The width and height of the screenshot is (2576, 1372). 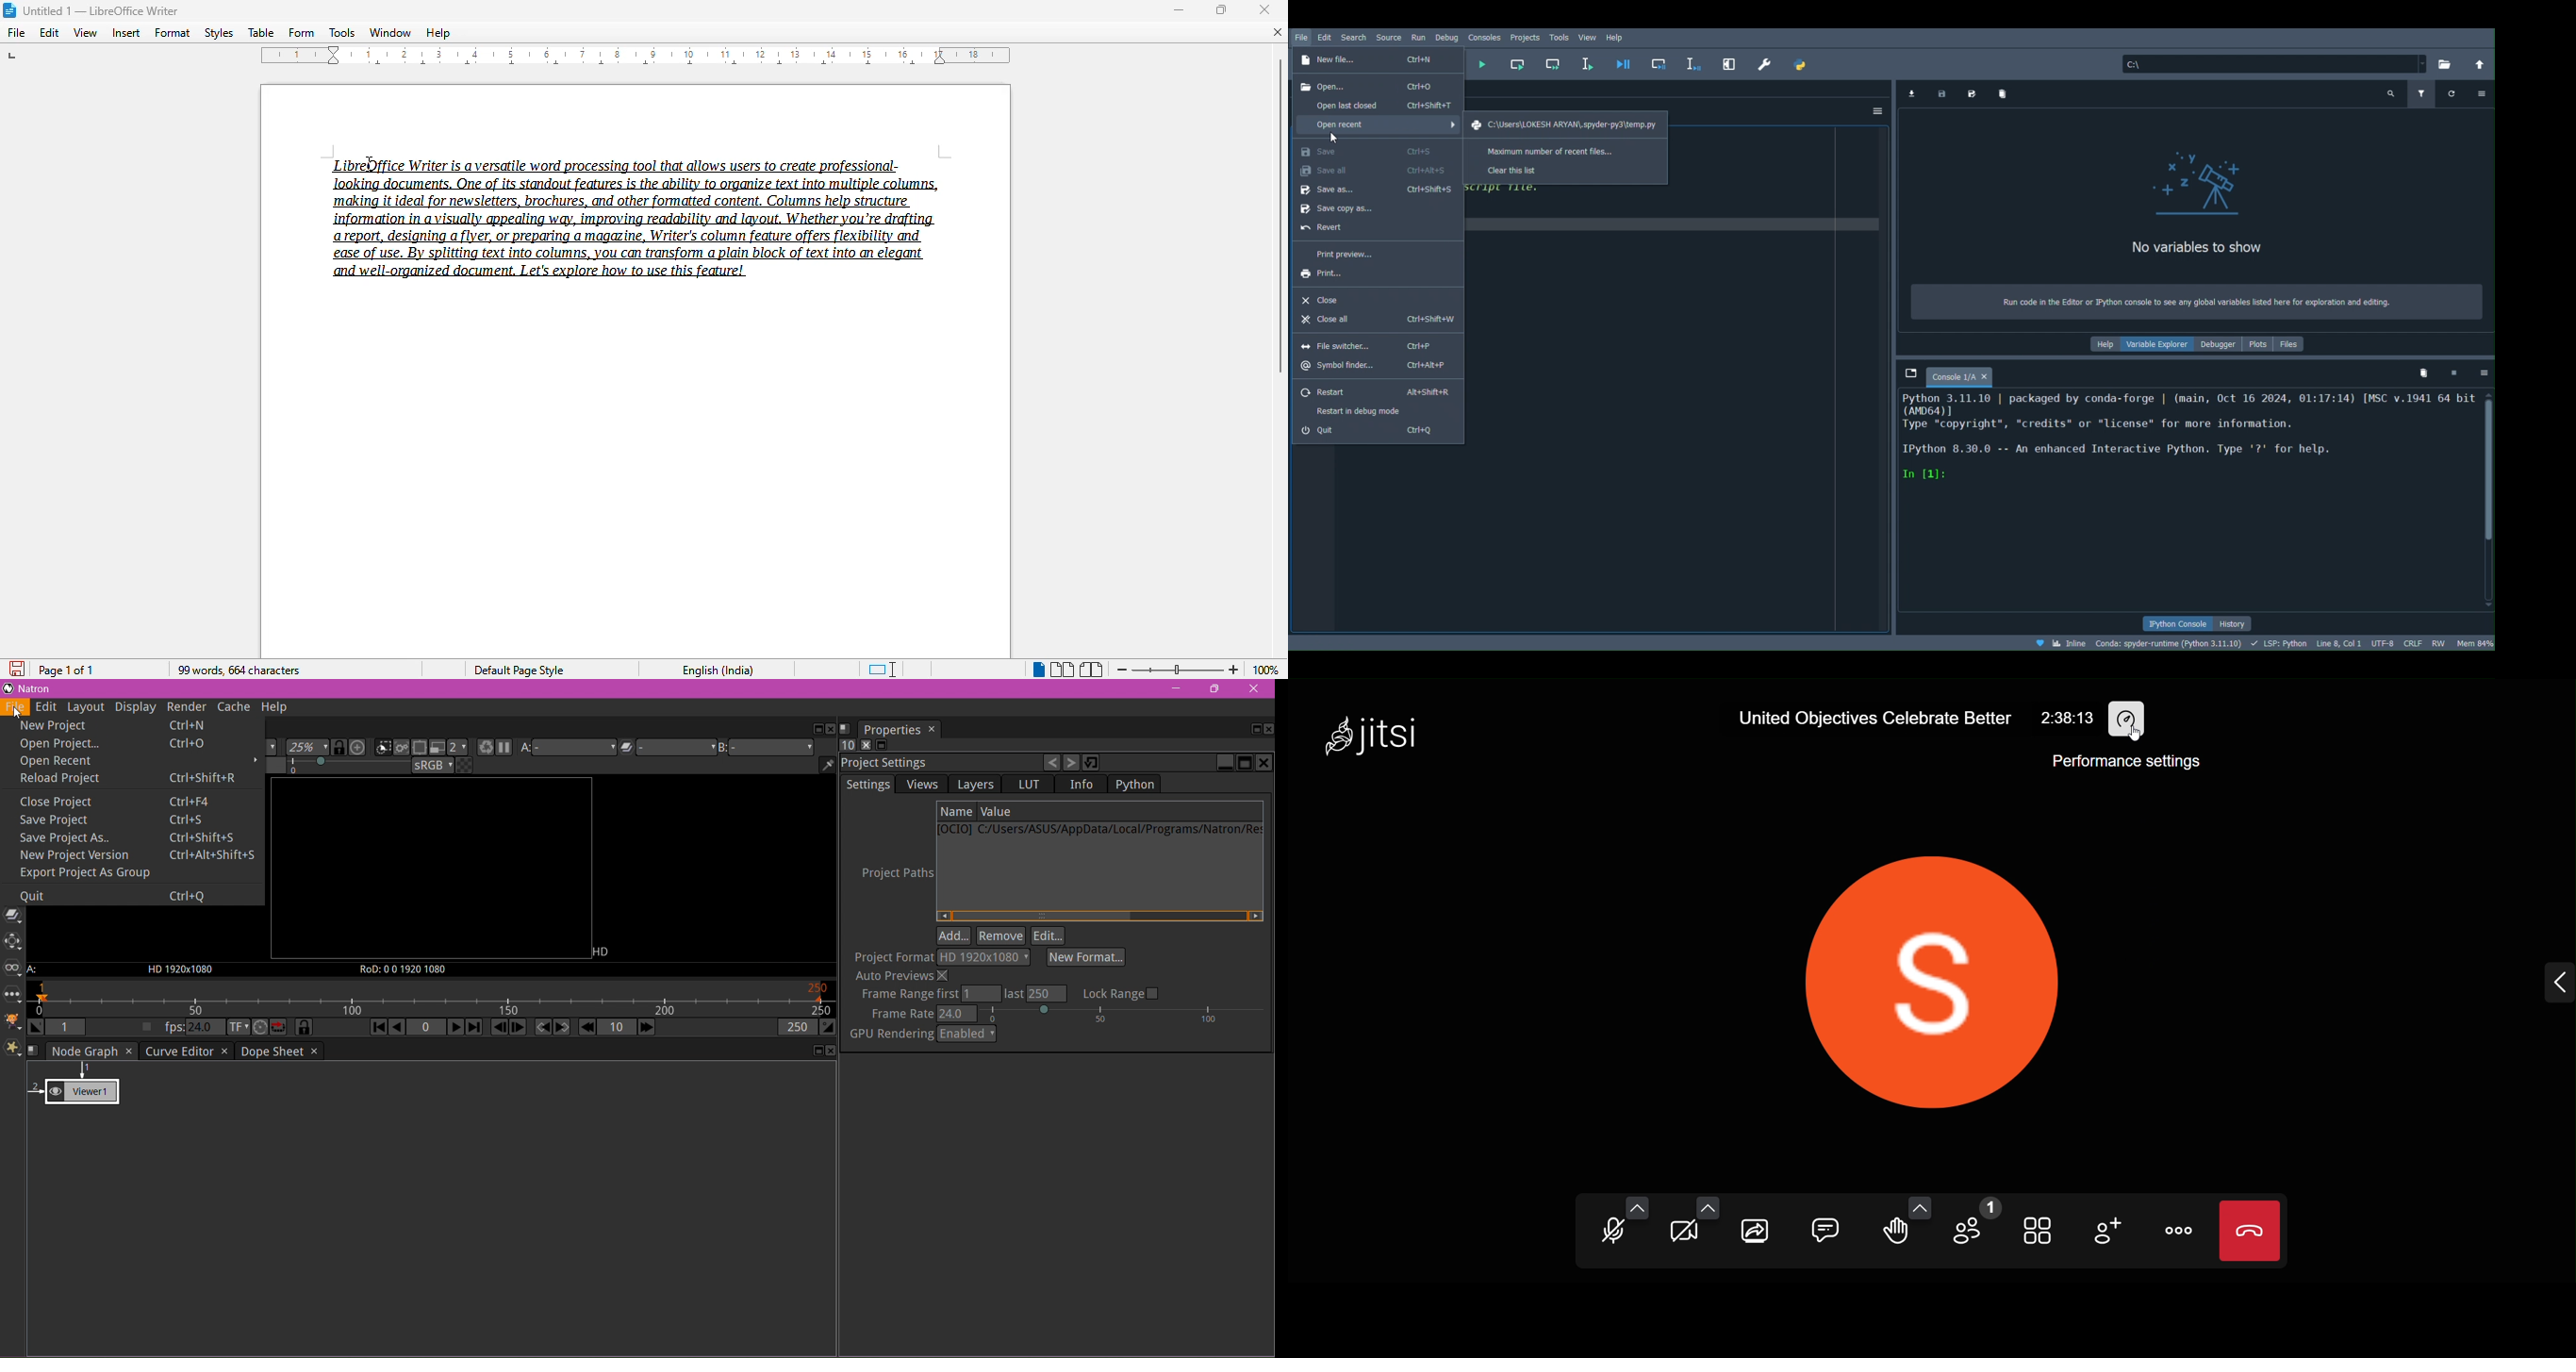 I want to click on Variable explorer, so click(x=2159, y=346).